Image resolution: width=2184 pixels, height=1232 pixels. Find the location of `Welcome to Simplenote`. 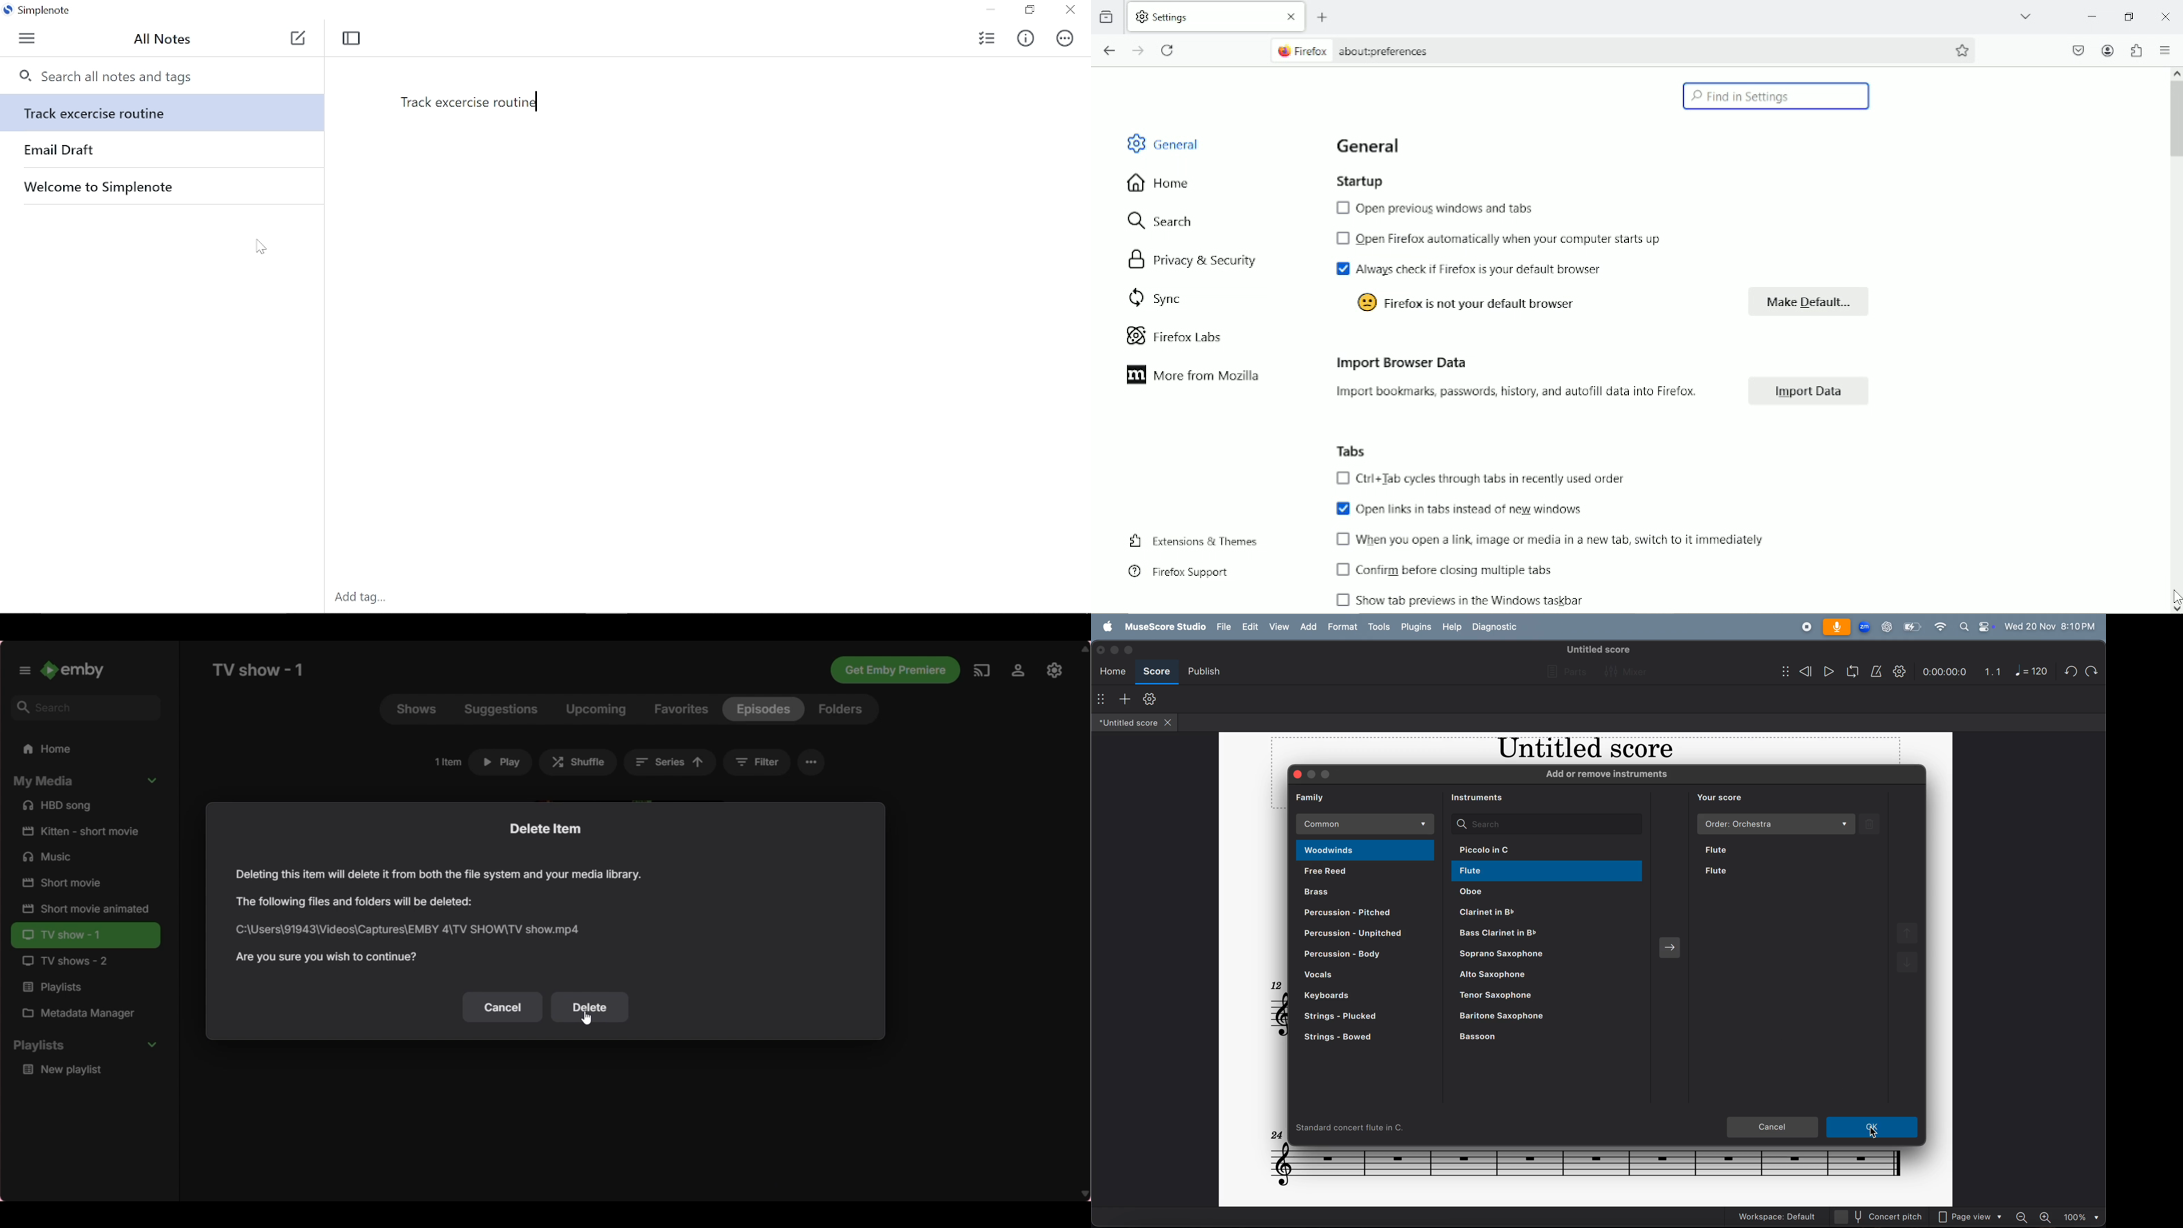

Welcome to Simplenote is located at coordinates (124, 187).